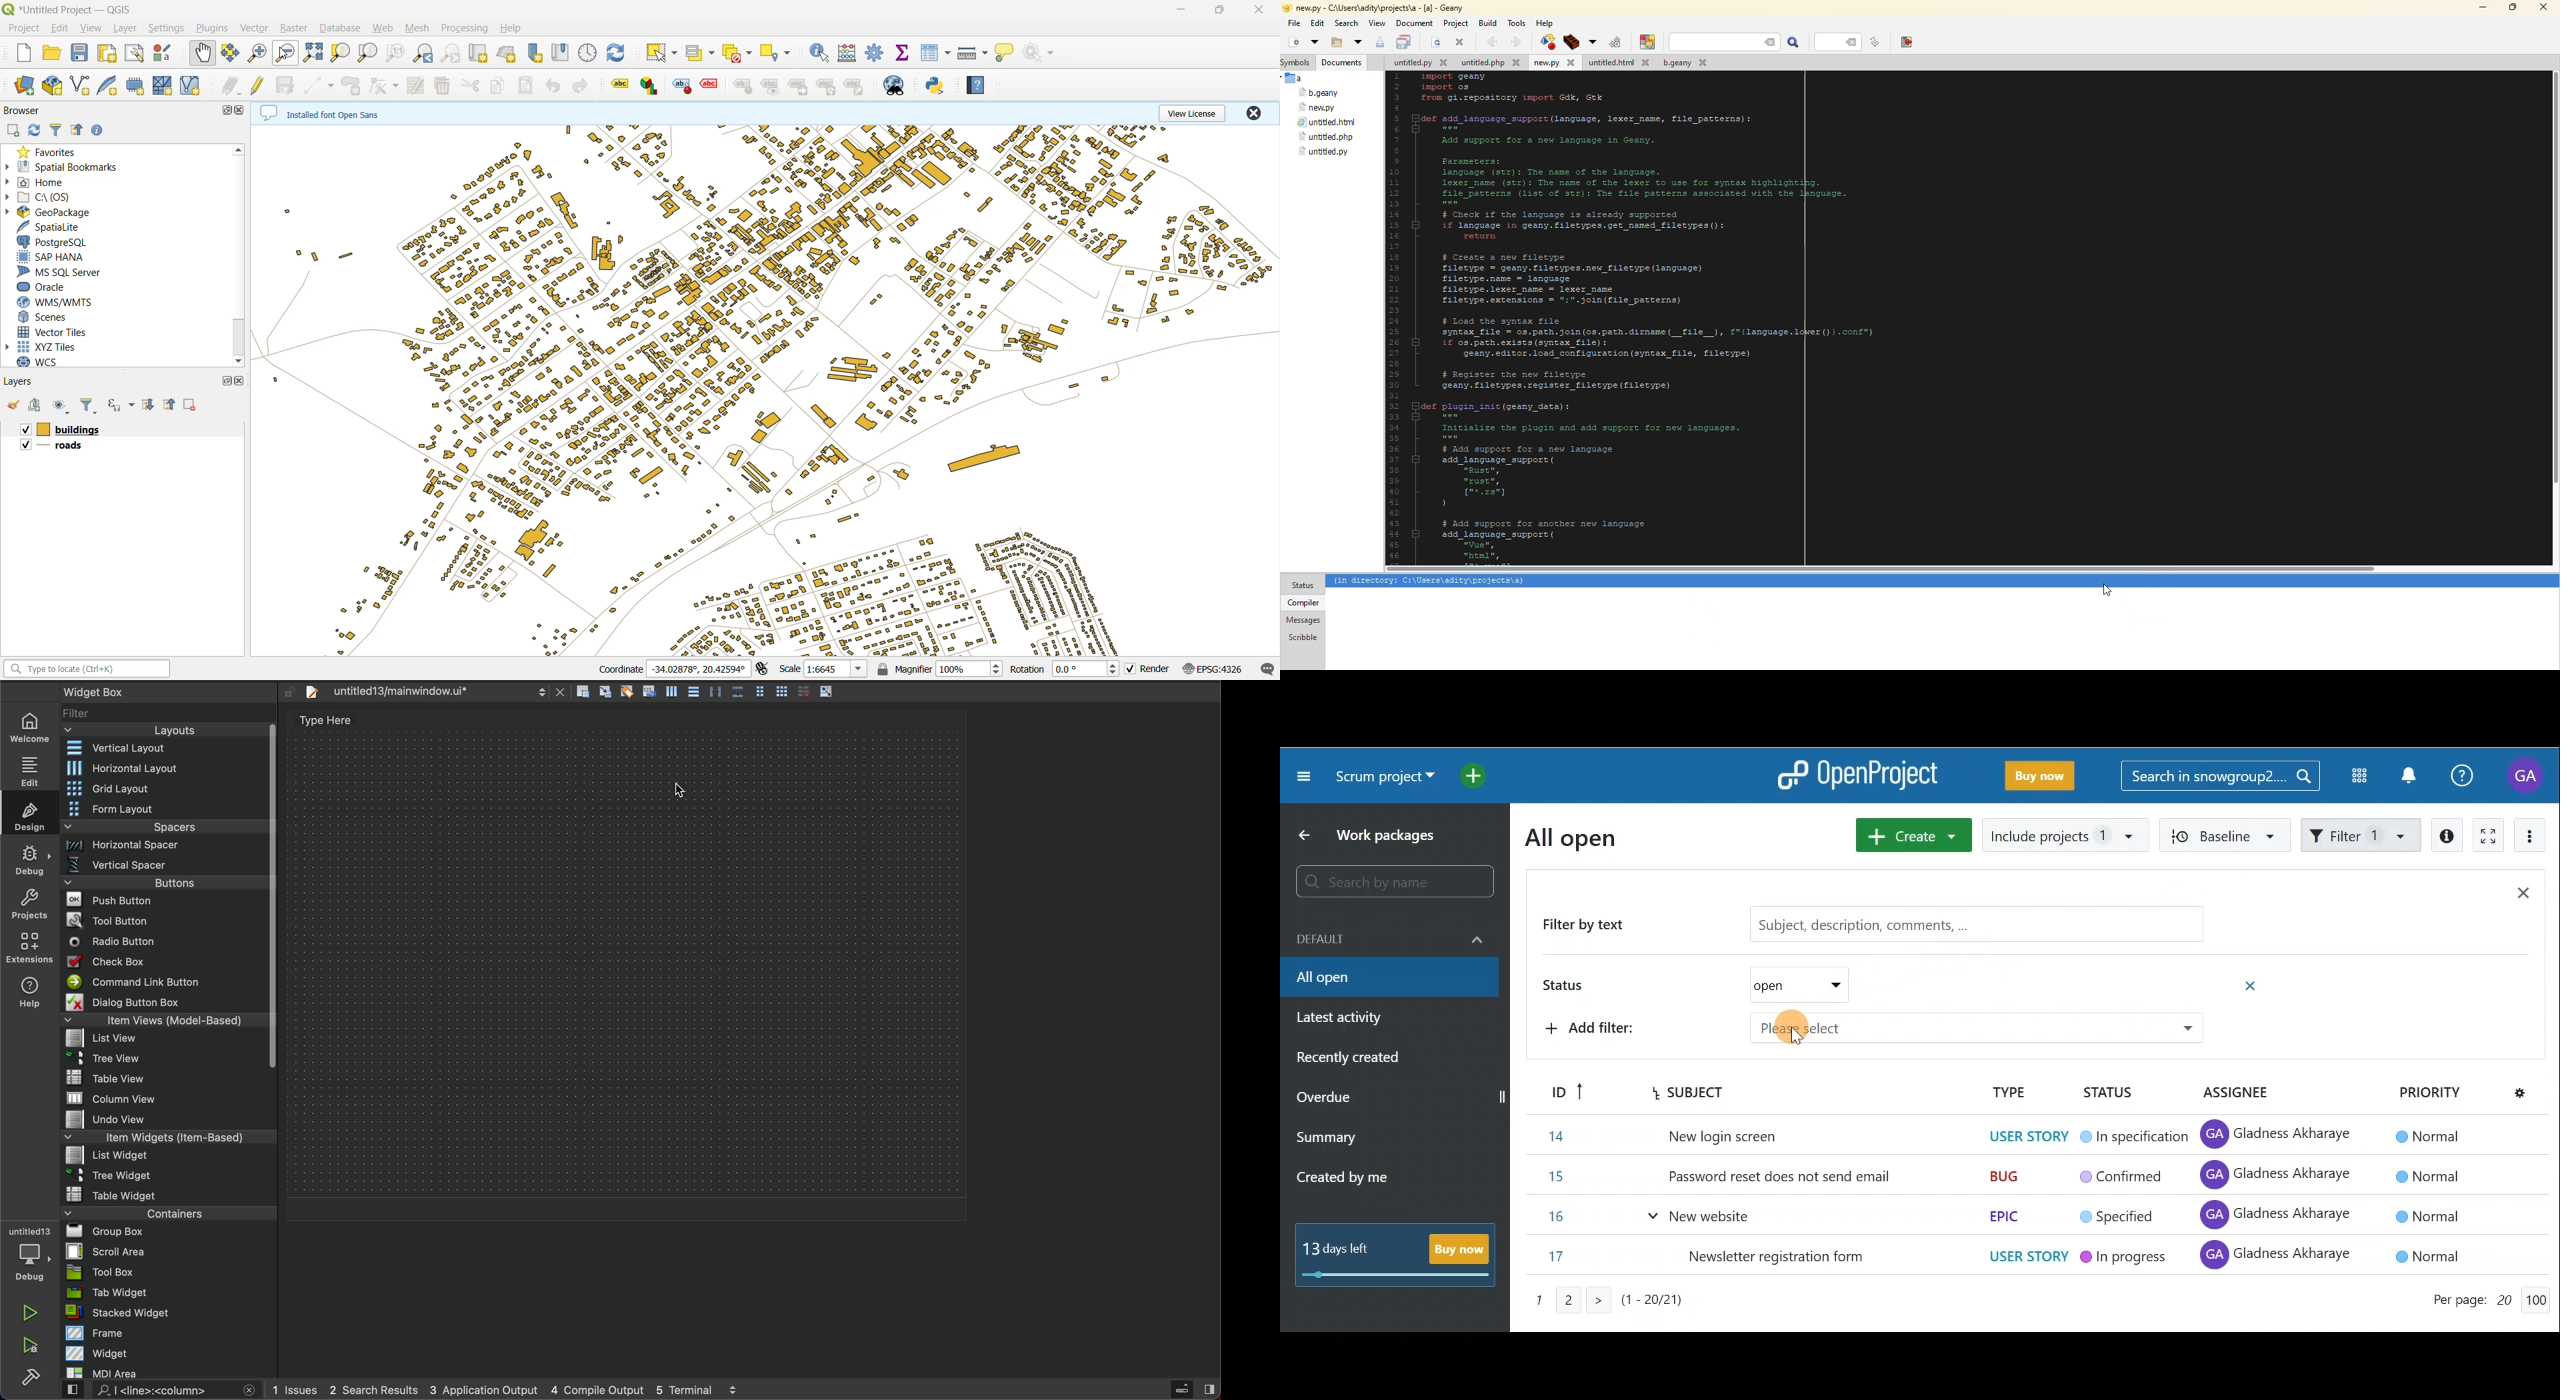 The image size is (2576, 1400). Describe the element at coordinates (1553, 63) in the screenshot. I see `file` at that location.